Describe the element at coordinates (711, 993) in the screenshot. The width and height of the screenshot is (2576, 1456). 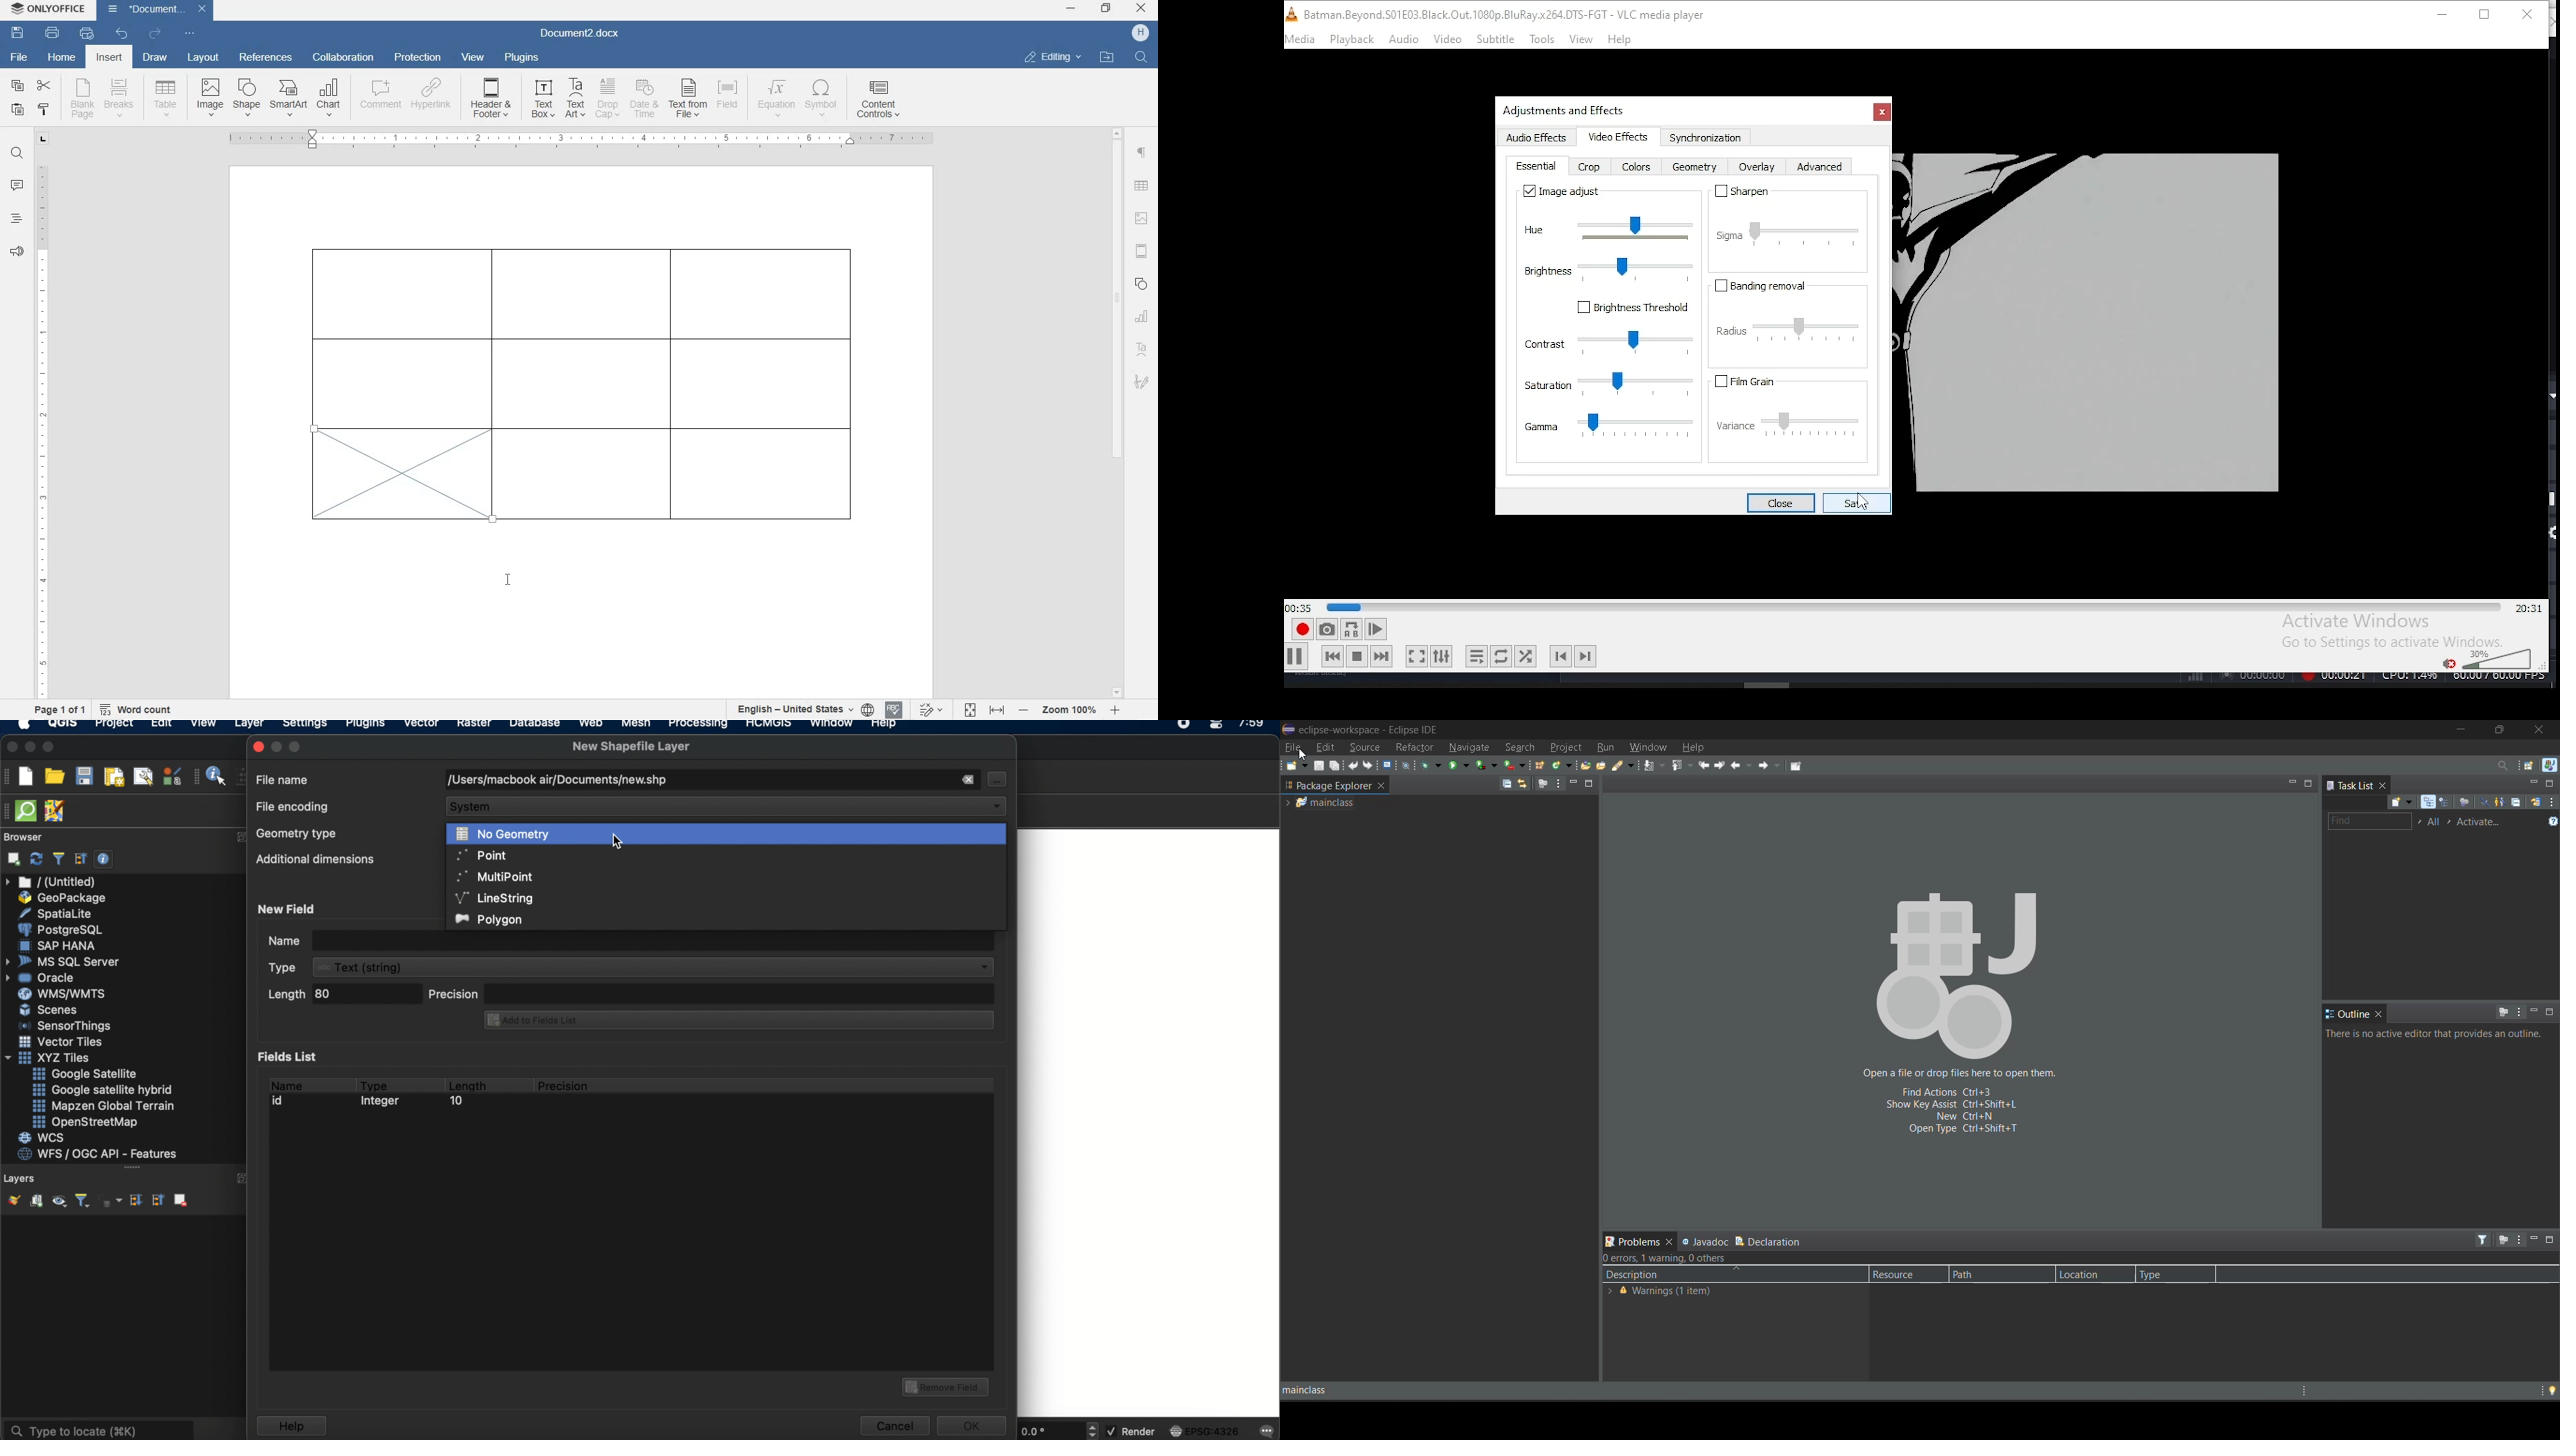
I see `precision` at that location.